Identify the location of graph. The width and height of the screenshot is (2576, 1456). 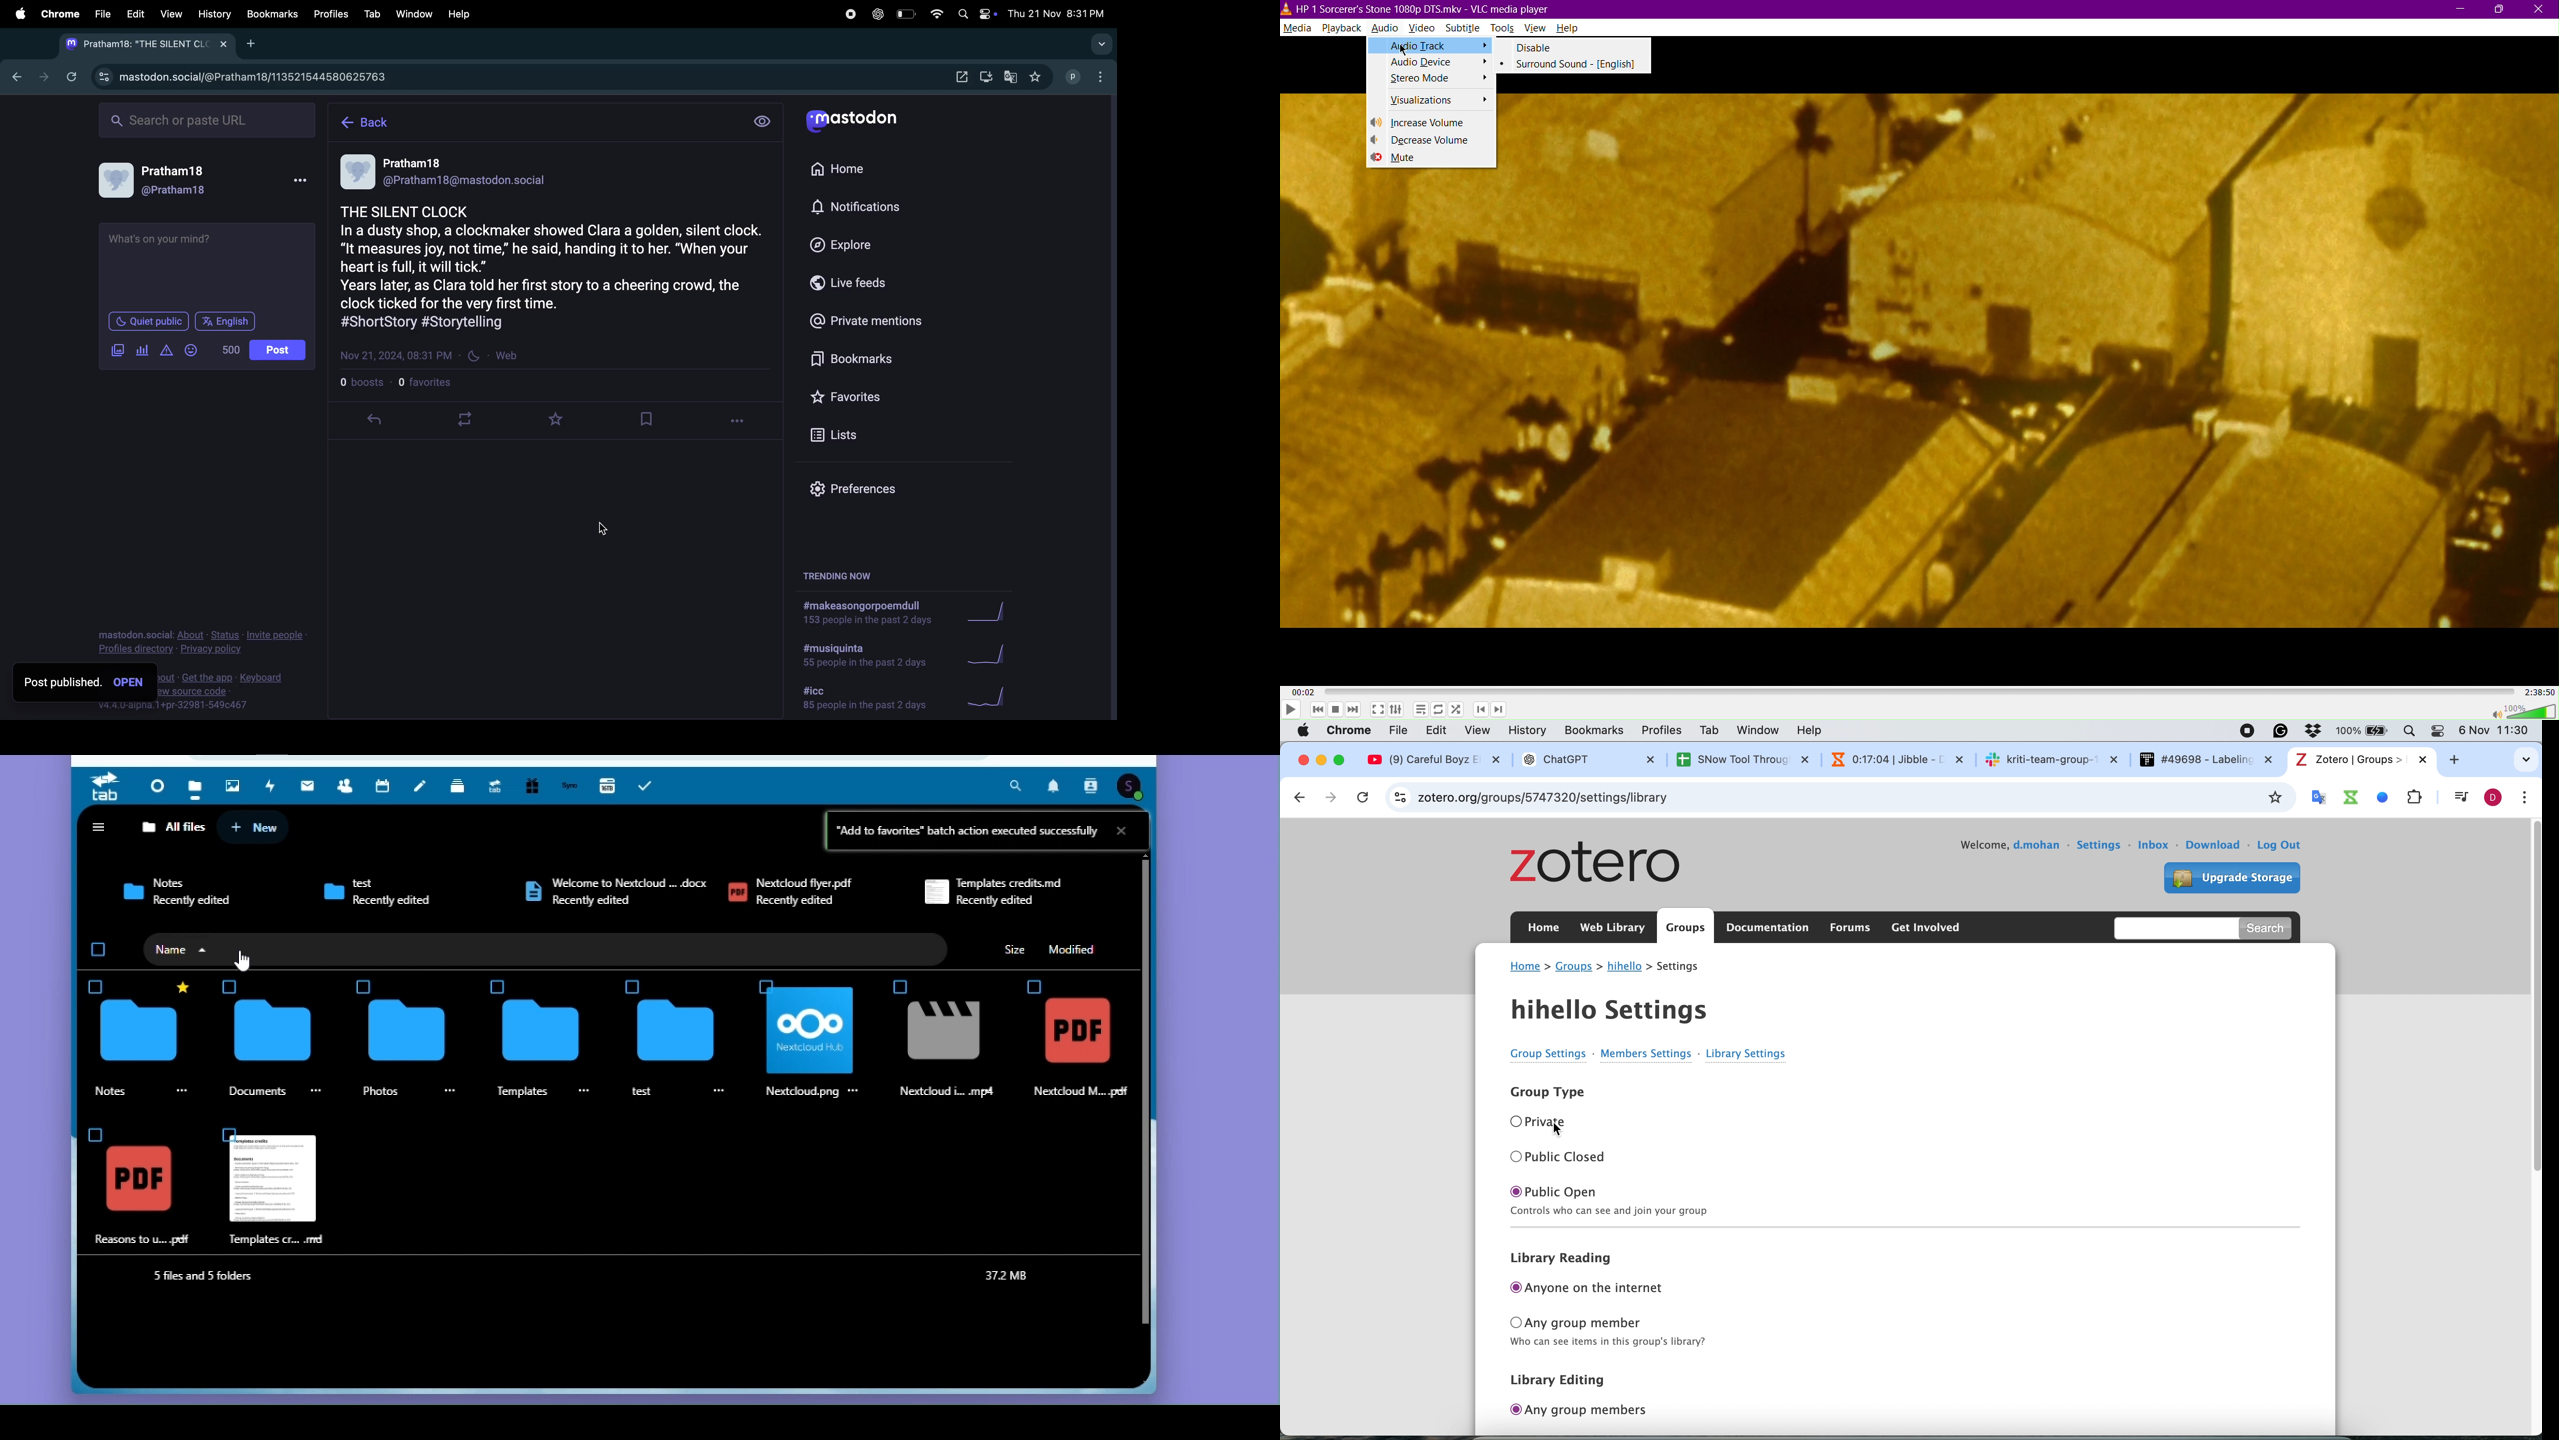
(991, 655).